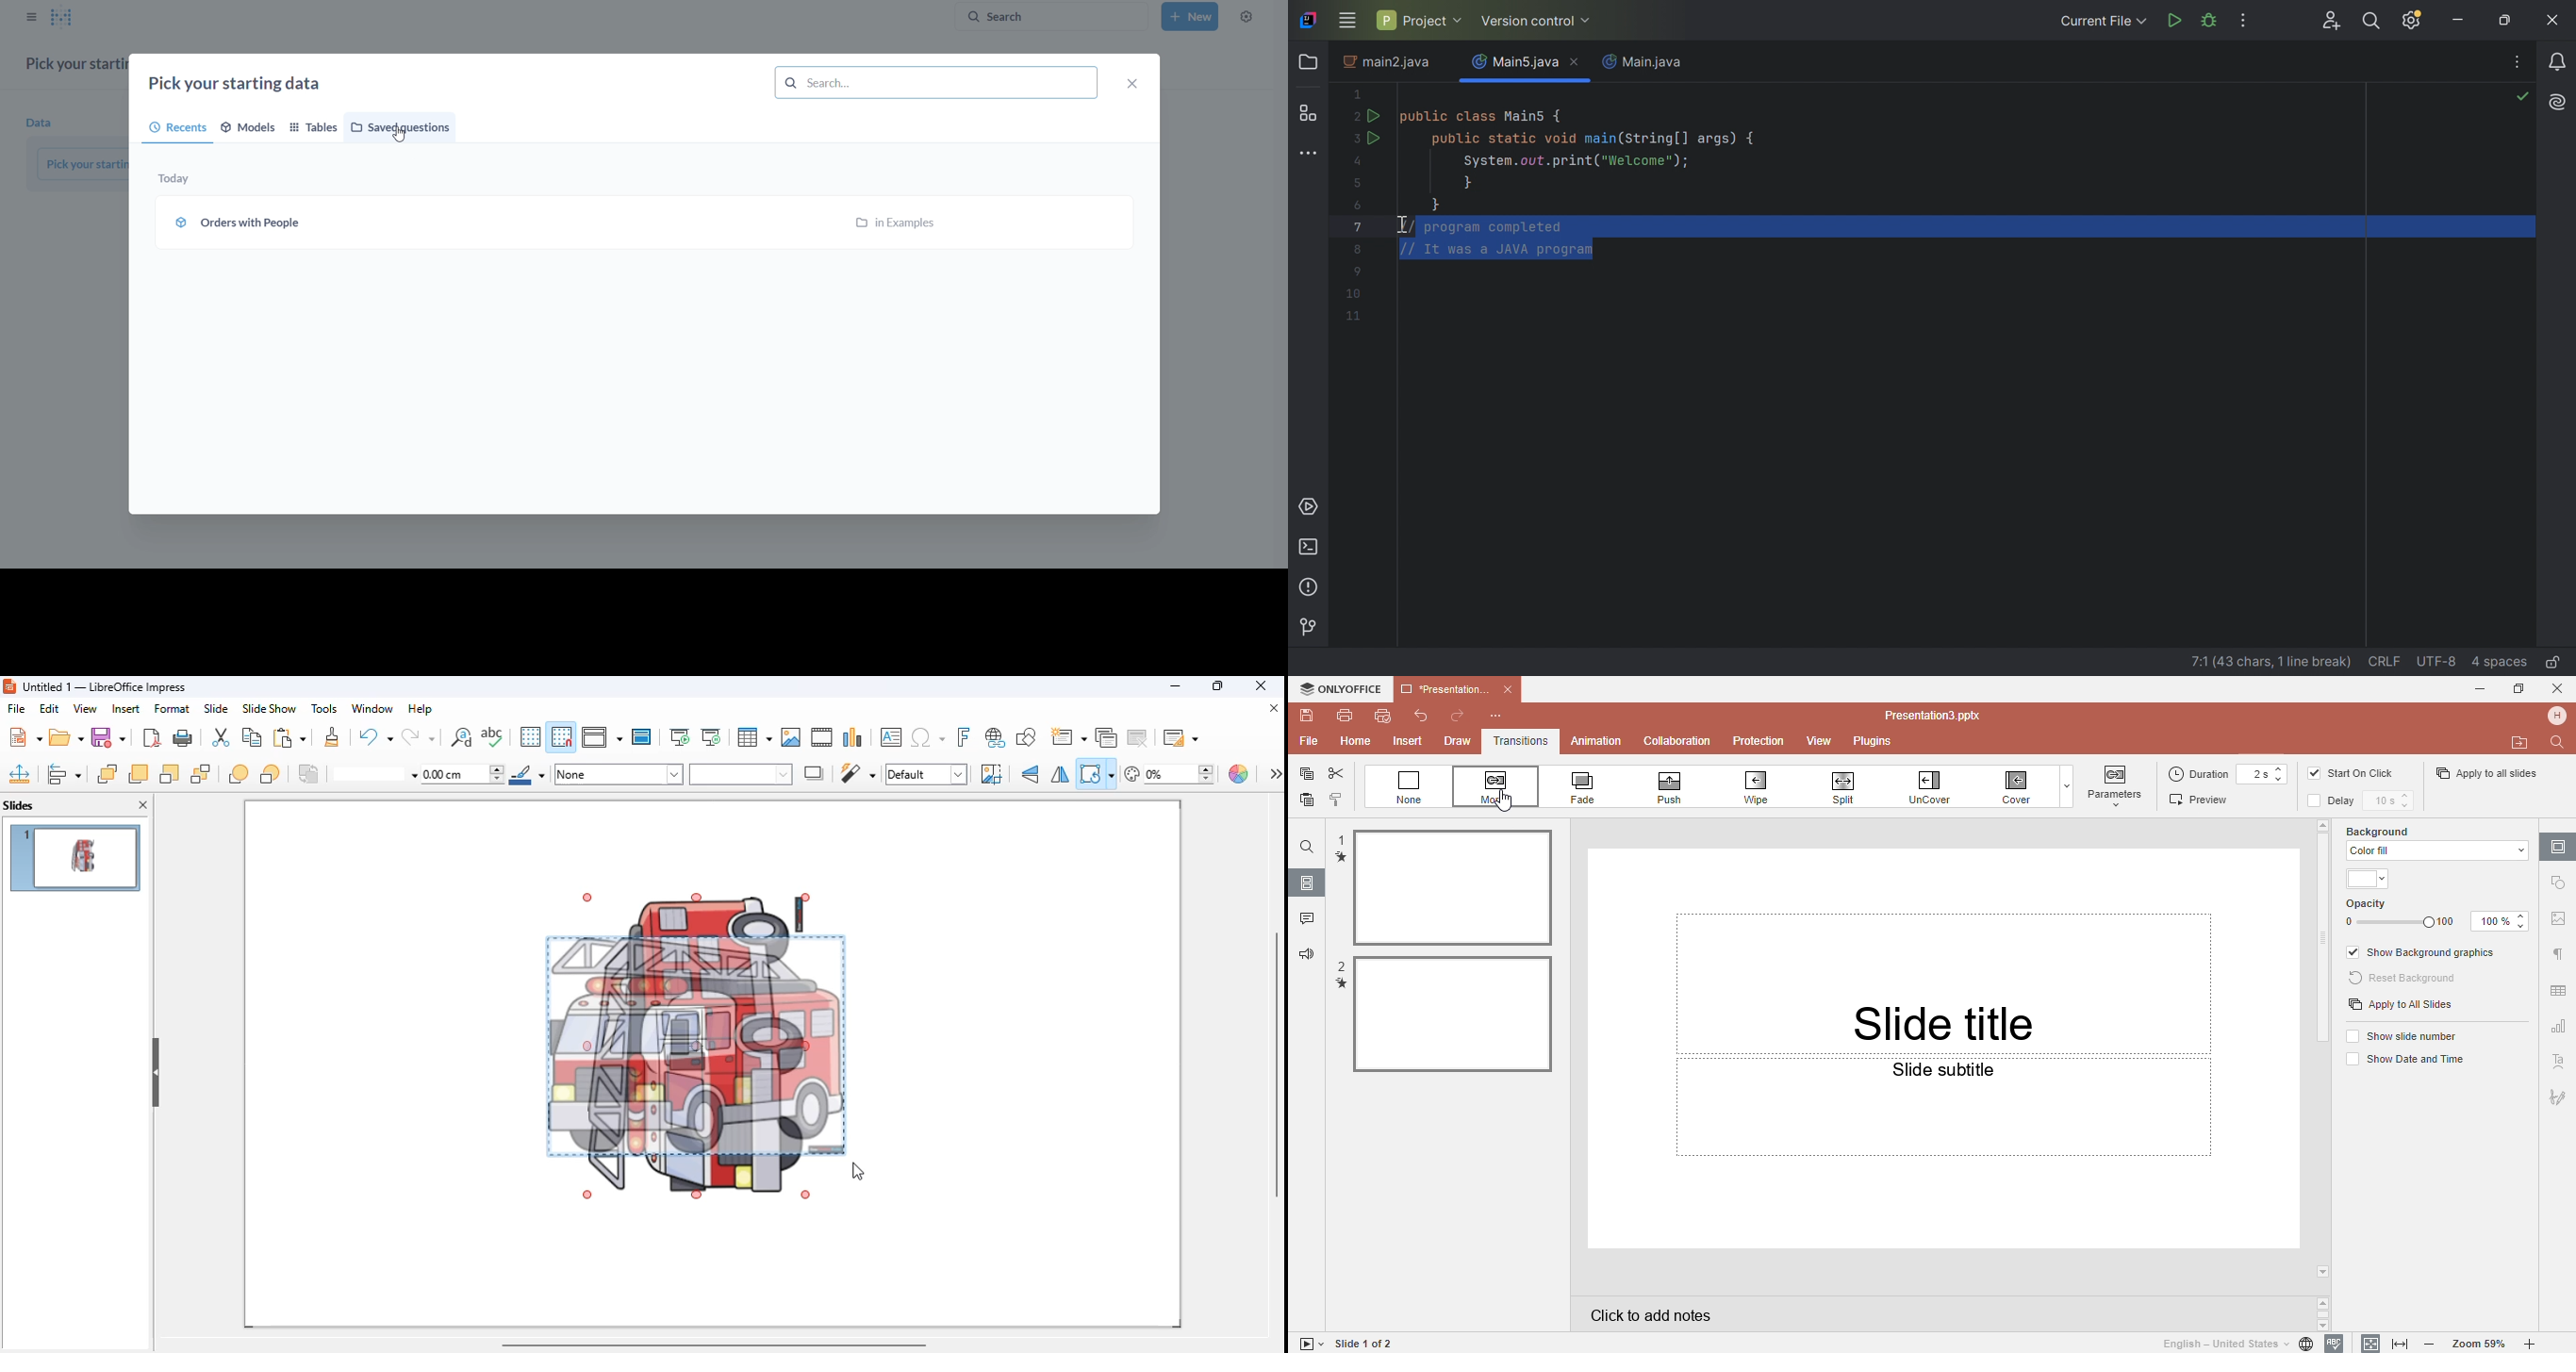  I want to click on insert image, so click(791, 737).